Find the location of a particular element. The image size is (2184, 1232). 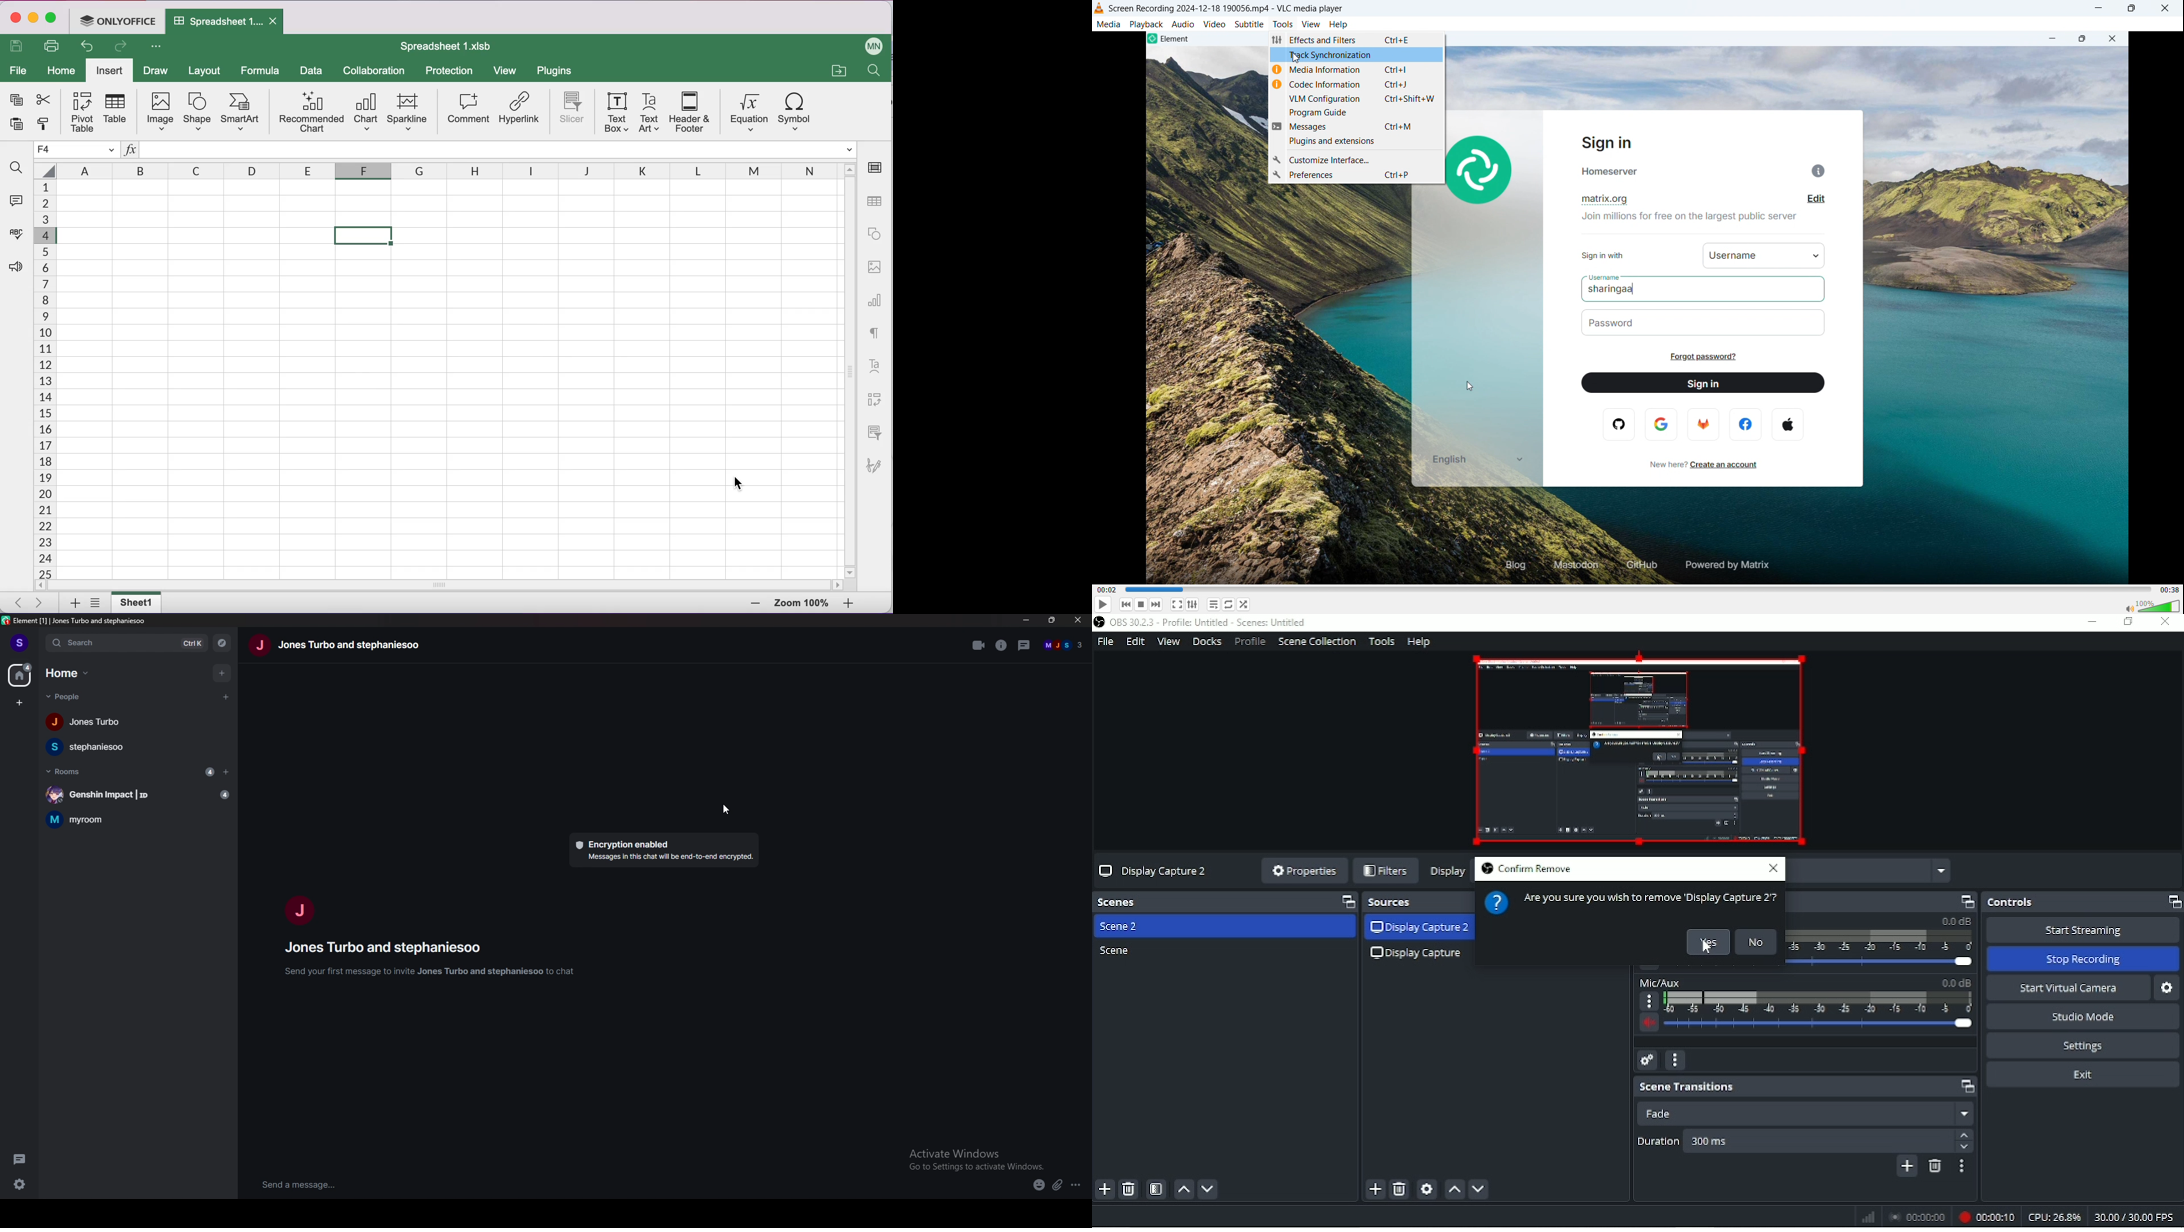

Add configurable transition is located at coordinates (1908, 1167).